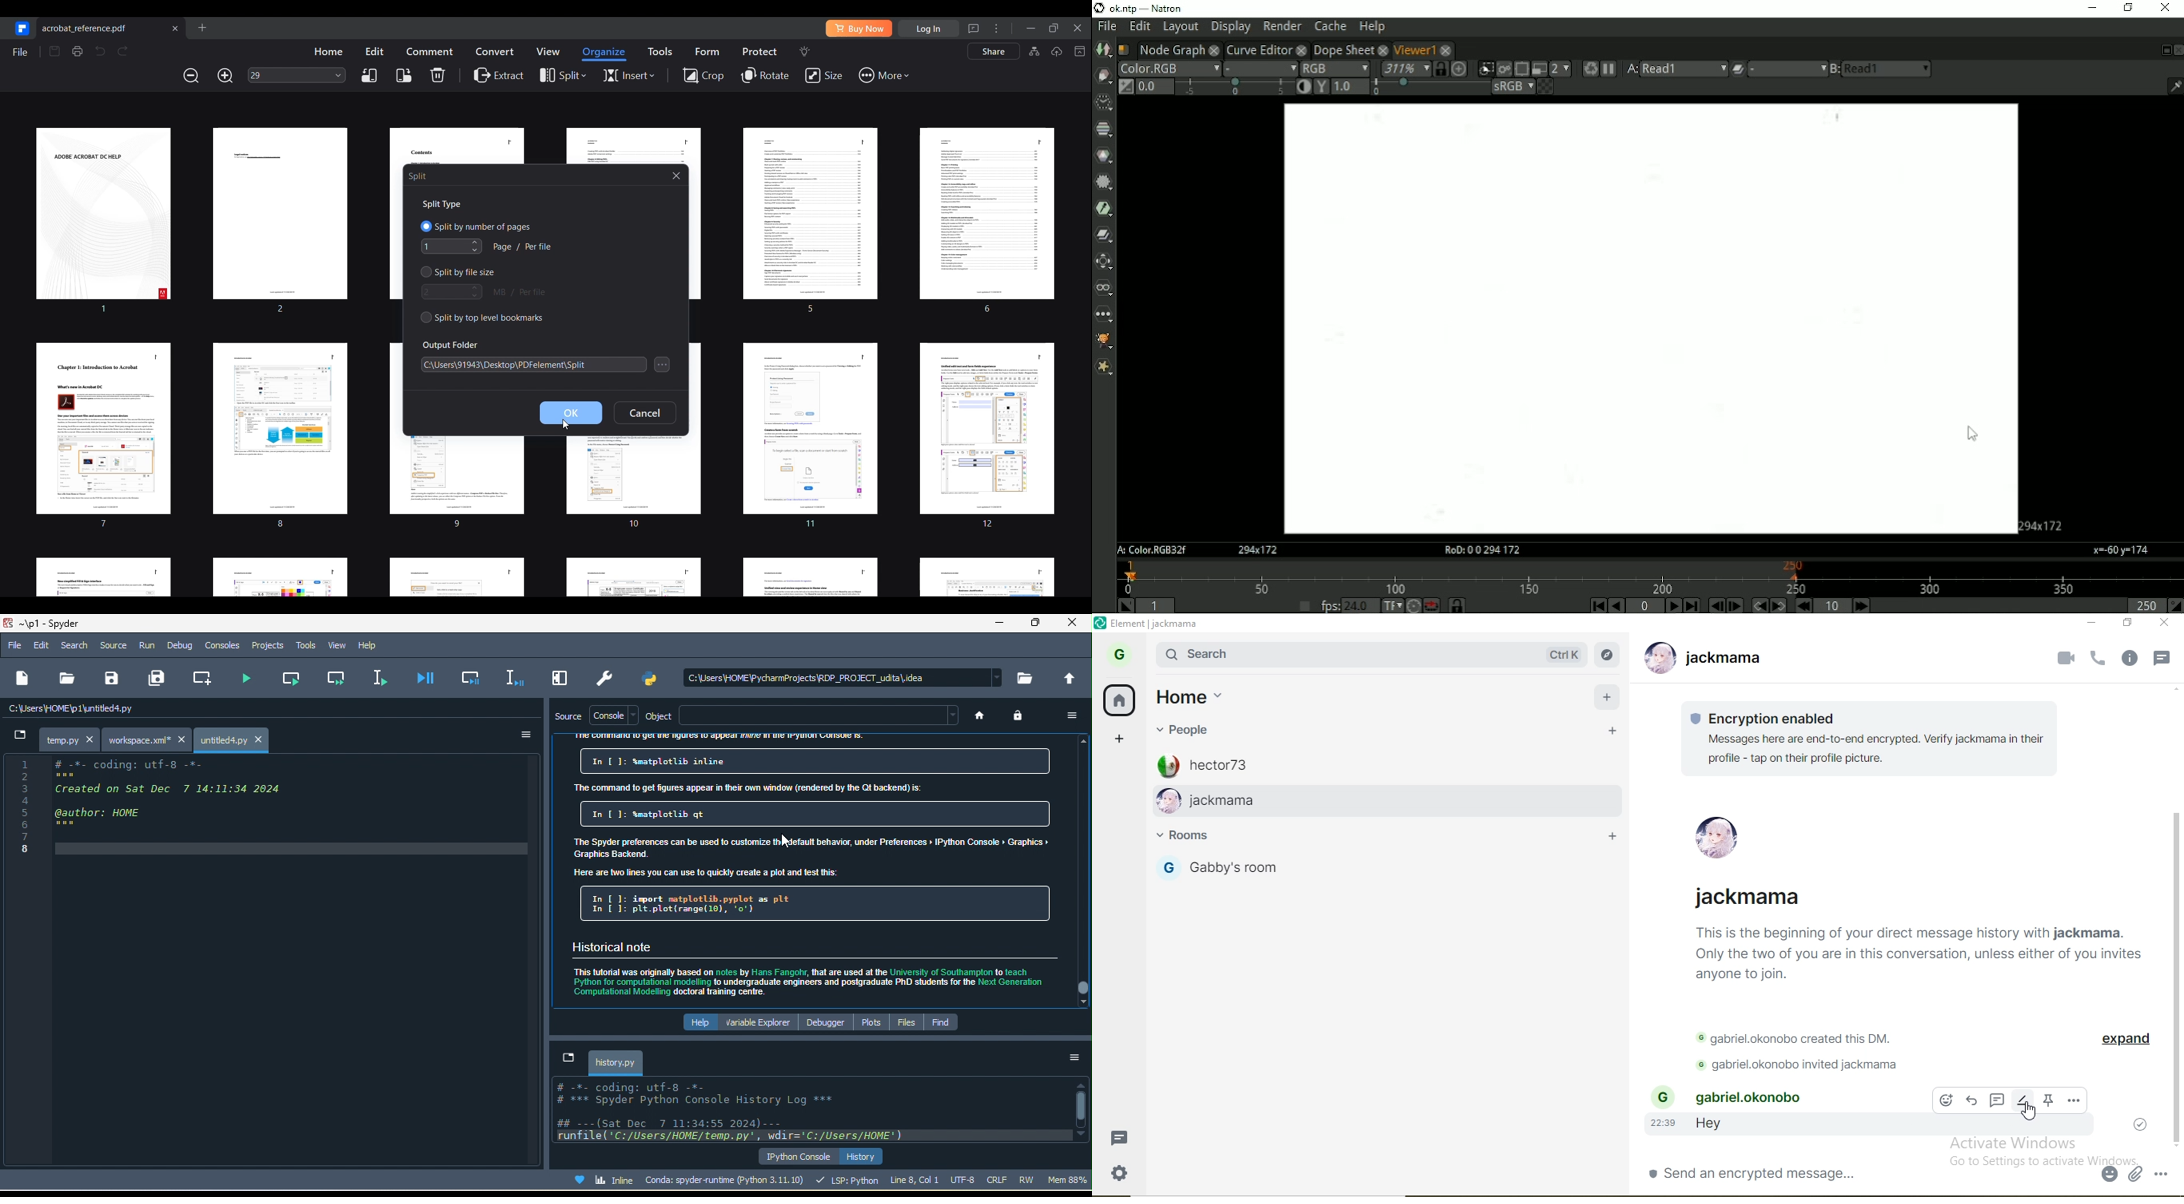  Describe the element at coordinates (1066, 679) in the screenshot. I see `change to parent directory` at that location.